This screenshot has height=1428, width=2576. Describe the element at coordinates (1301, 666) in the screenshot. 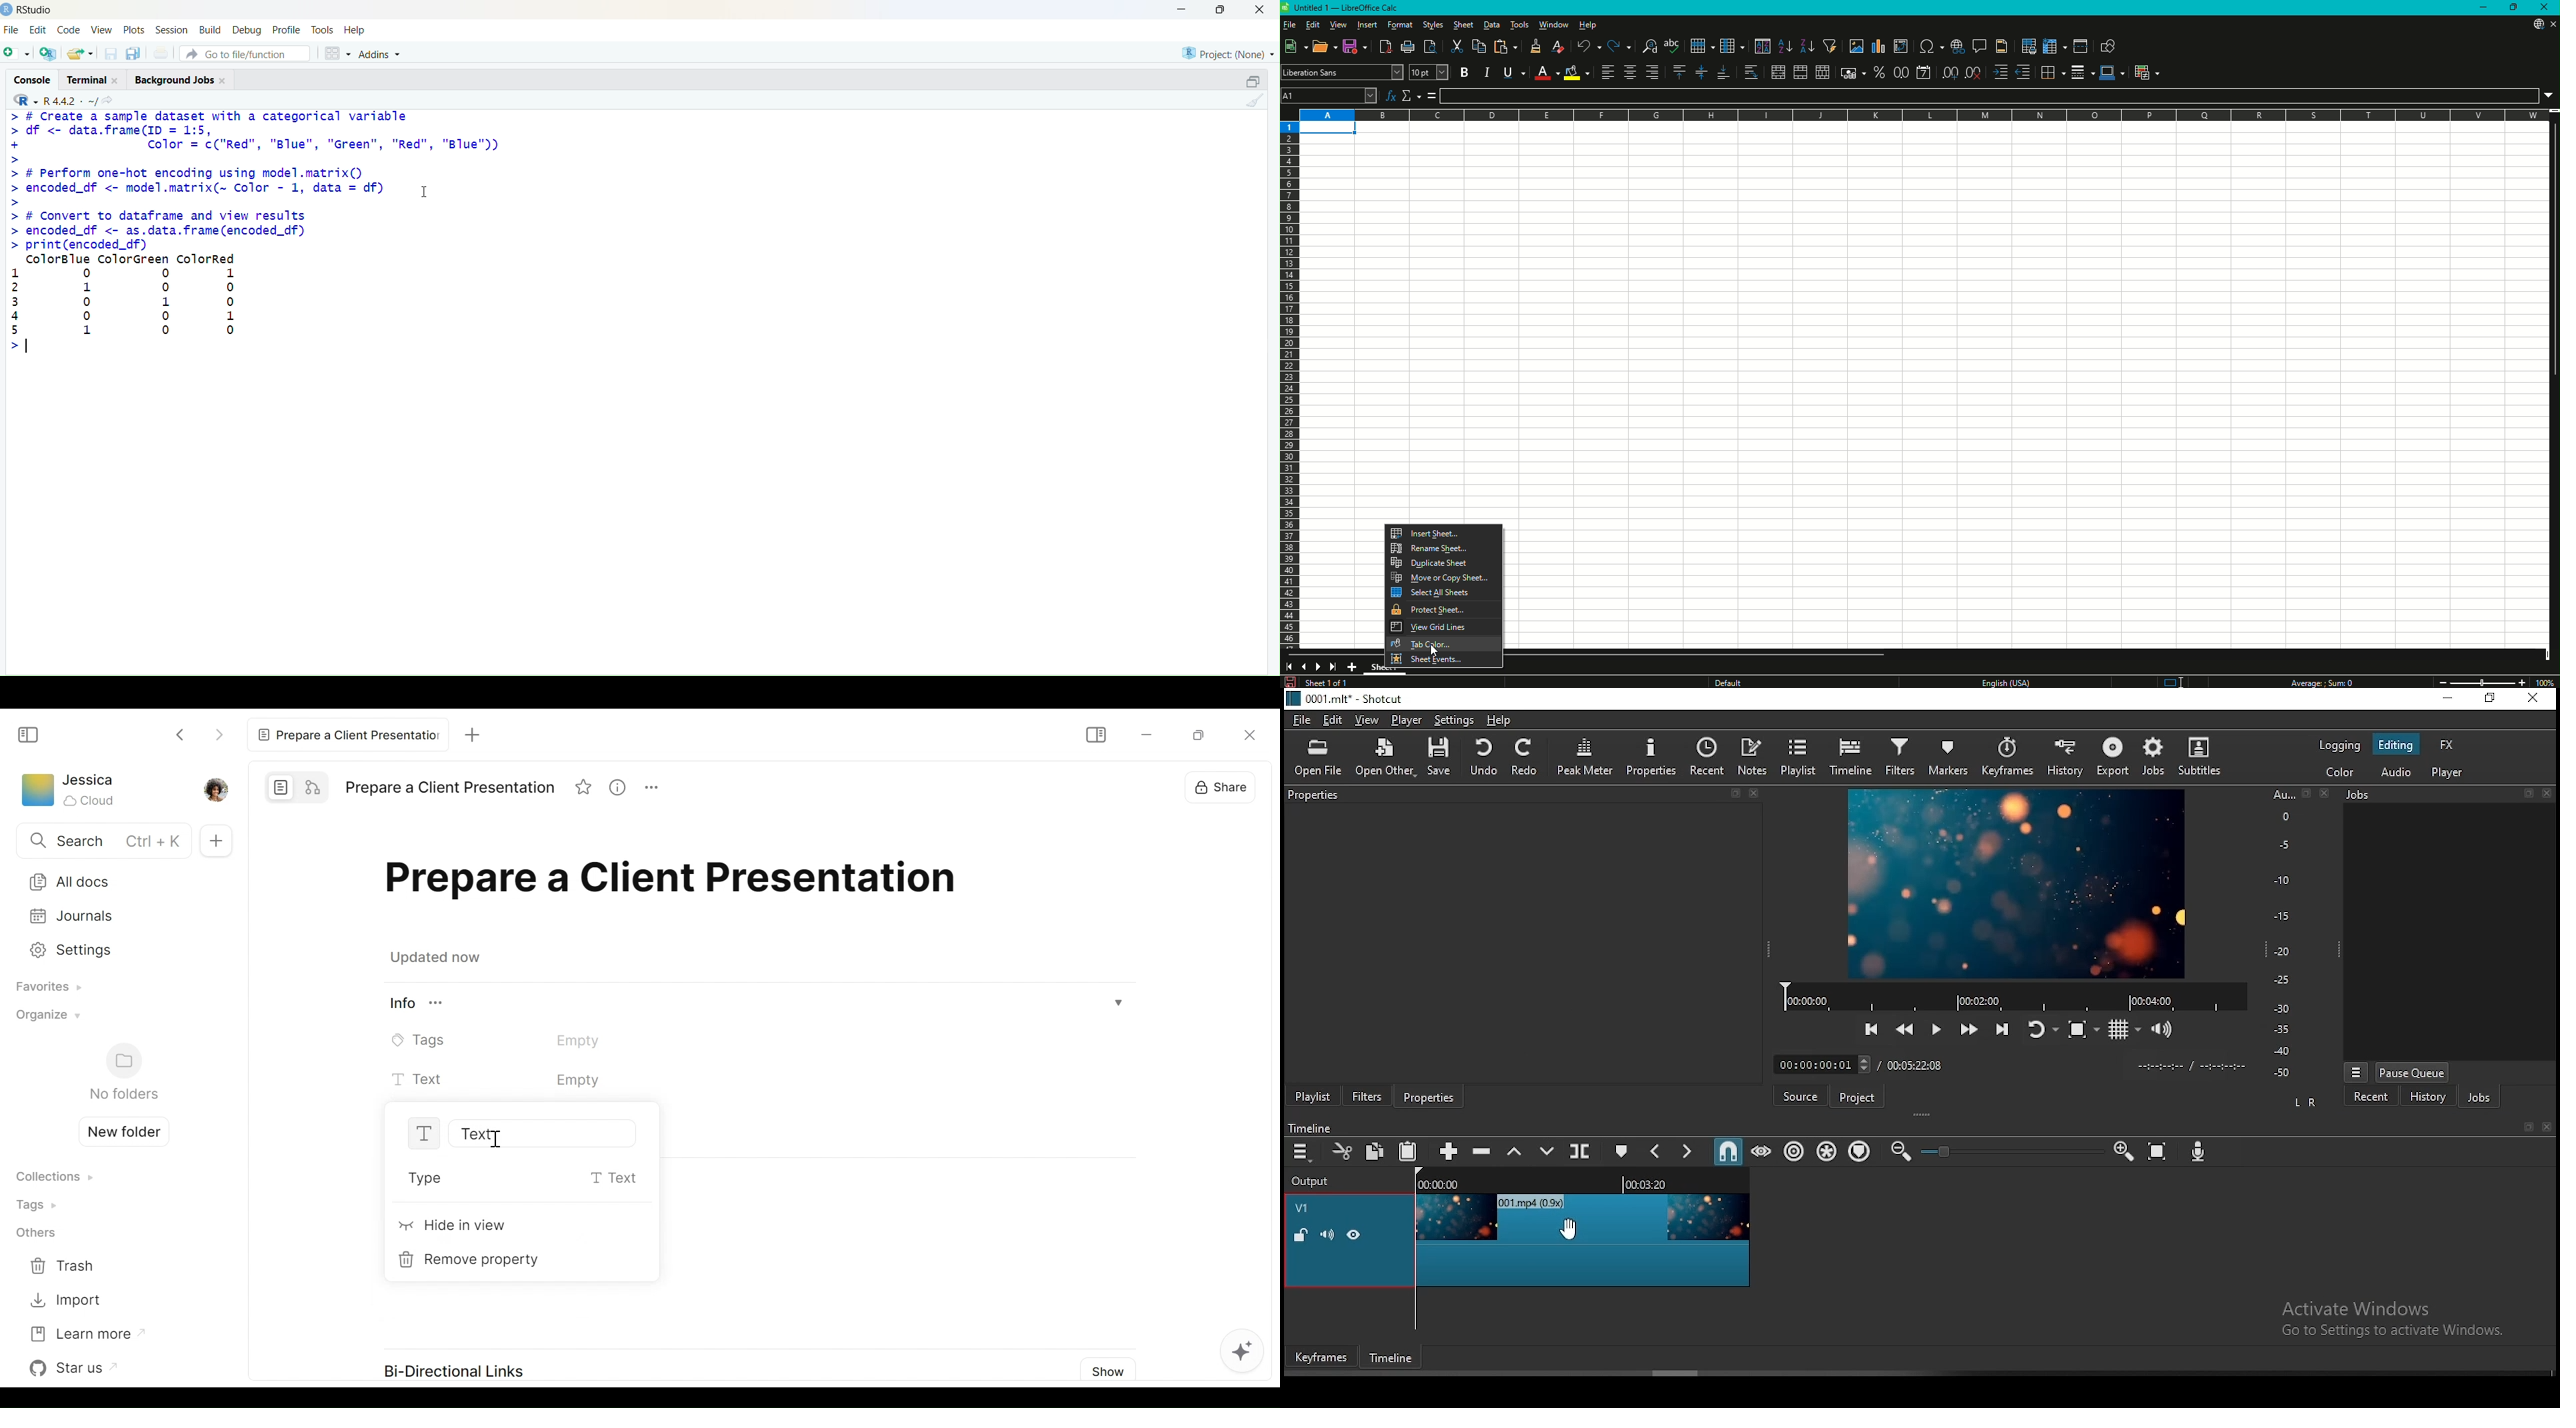

I see `Previous slide` at that location.